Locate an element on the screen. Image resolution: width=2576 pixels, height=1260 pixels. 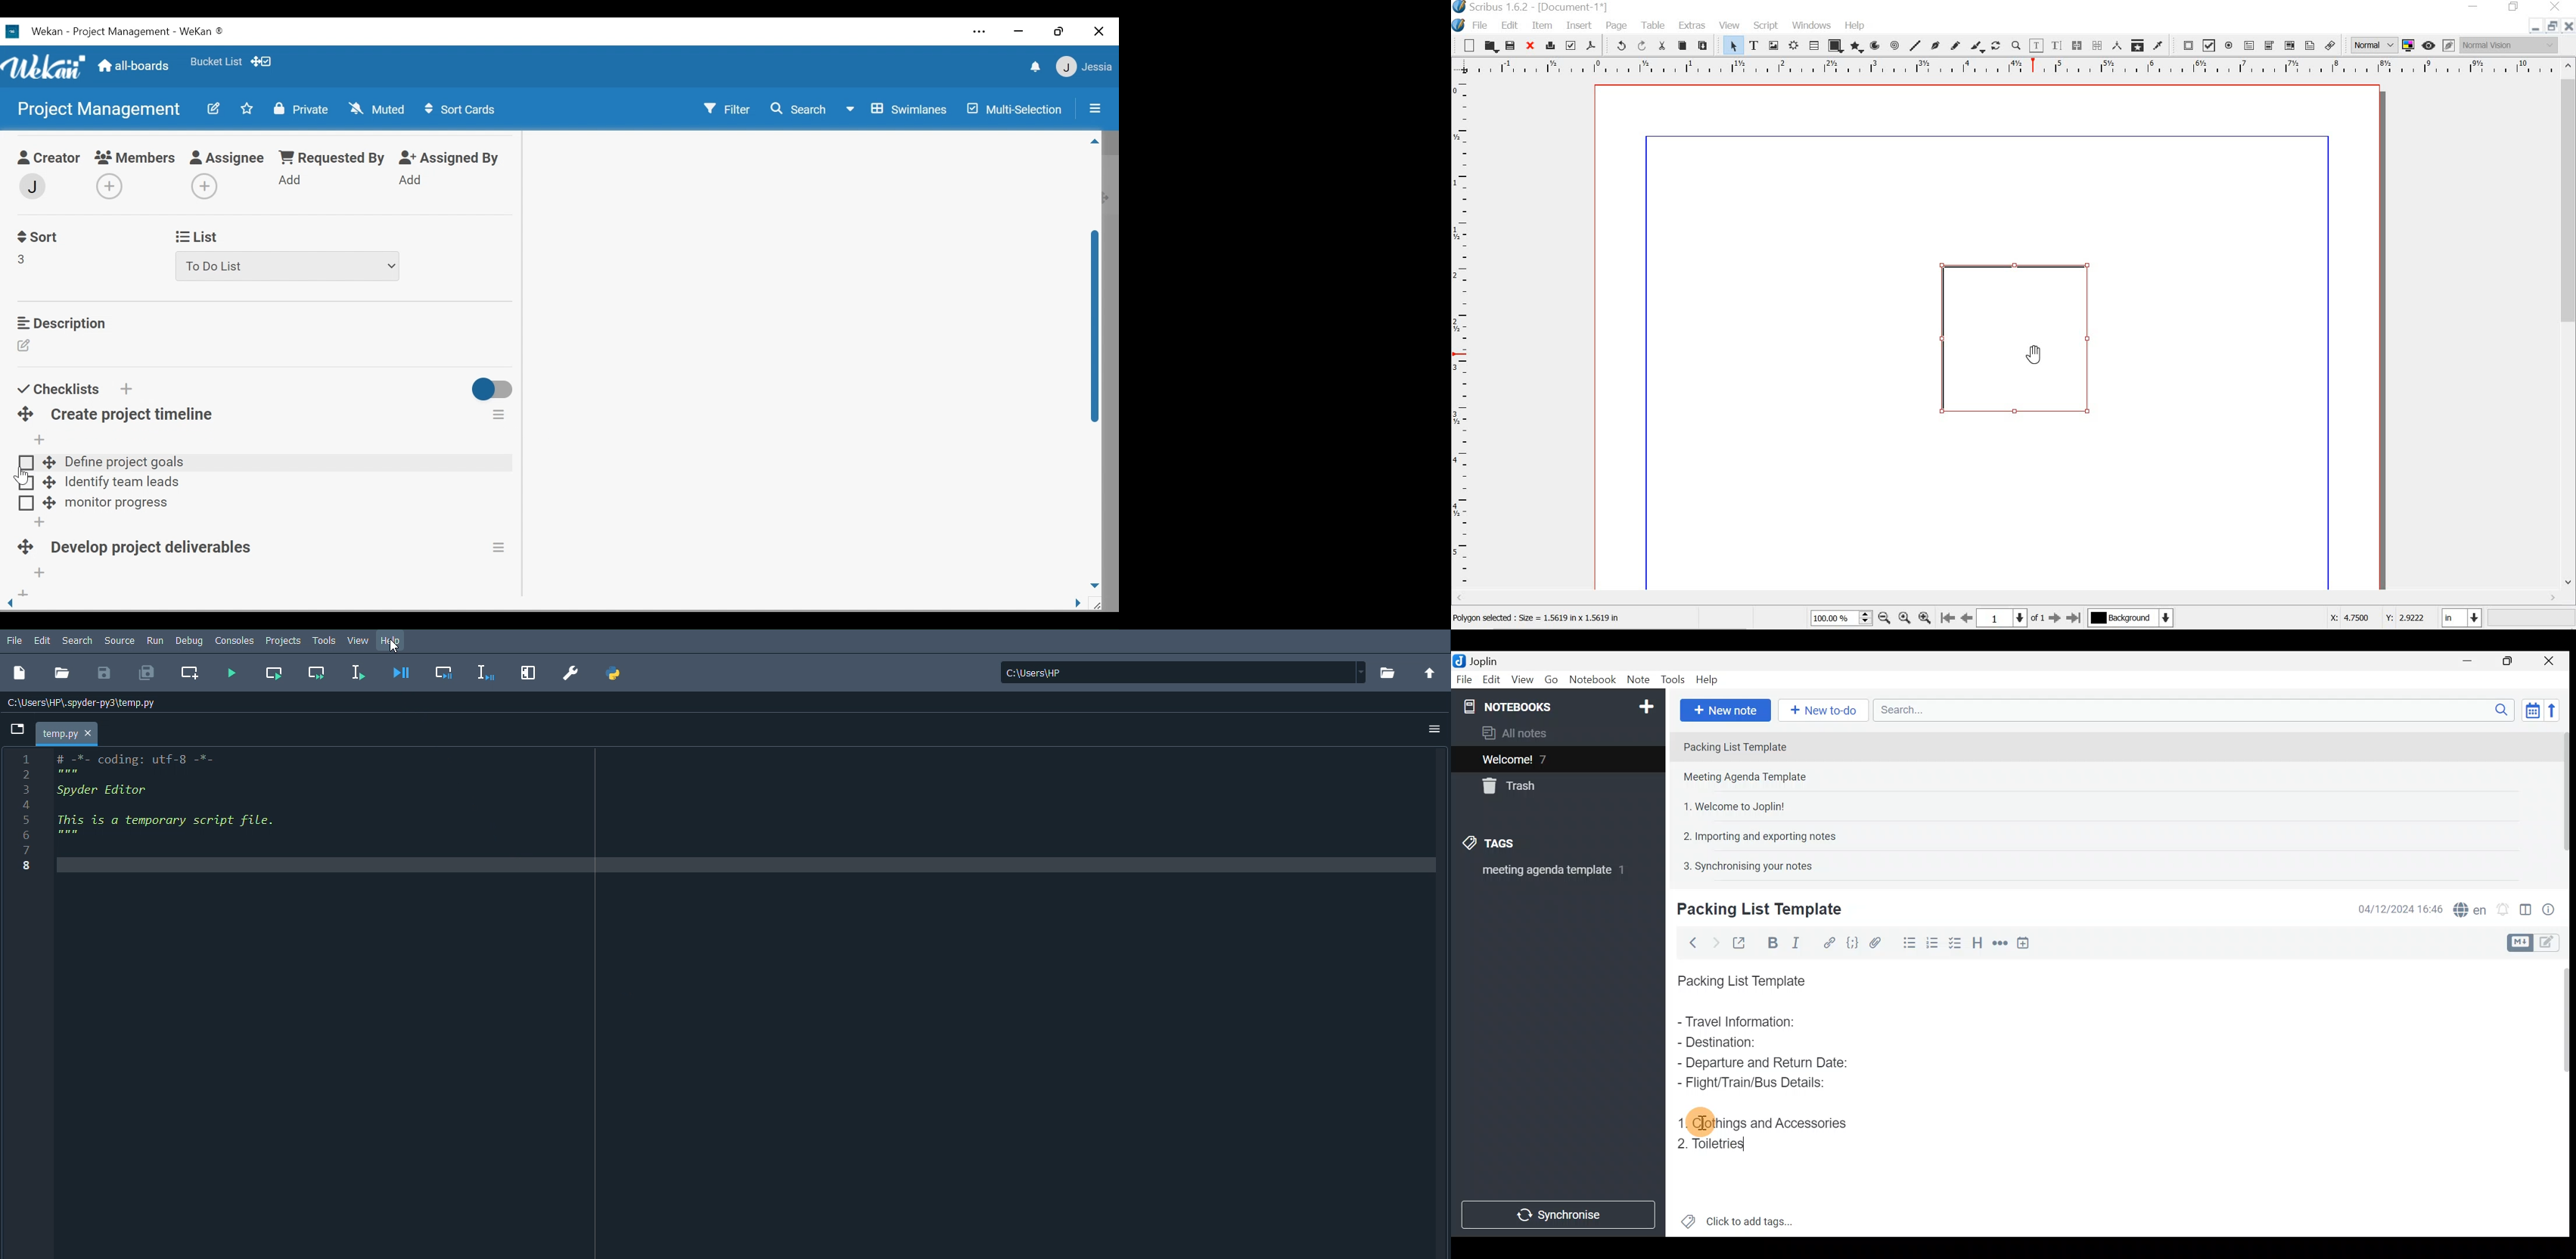
Destination: is located at coordinates (1747, 1043).